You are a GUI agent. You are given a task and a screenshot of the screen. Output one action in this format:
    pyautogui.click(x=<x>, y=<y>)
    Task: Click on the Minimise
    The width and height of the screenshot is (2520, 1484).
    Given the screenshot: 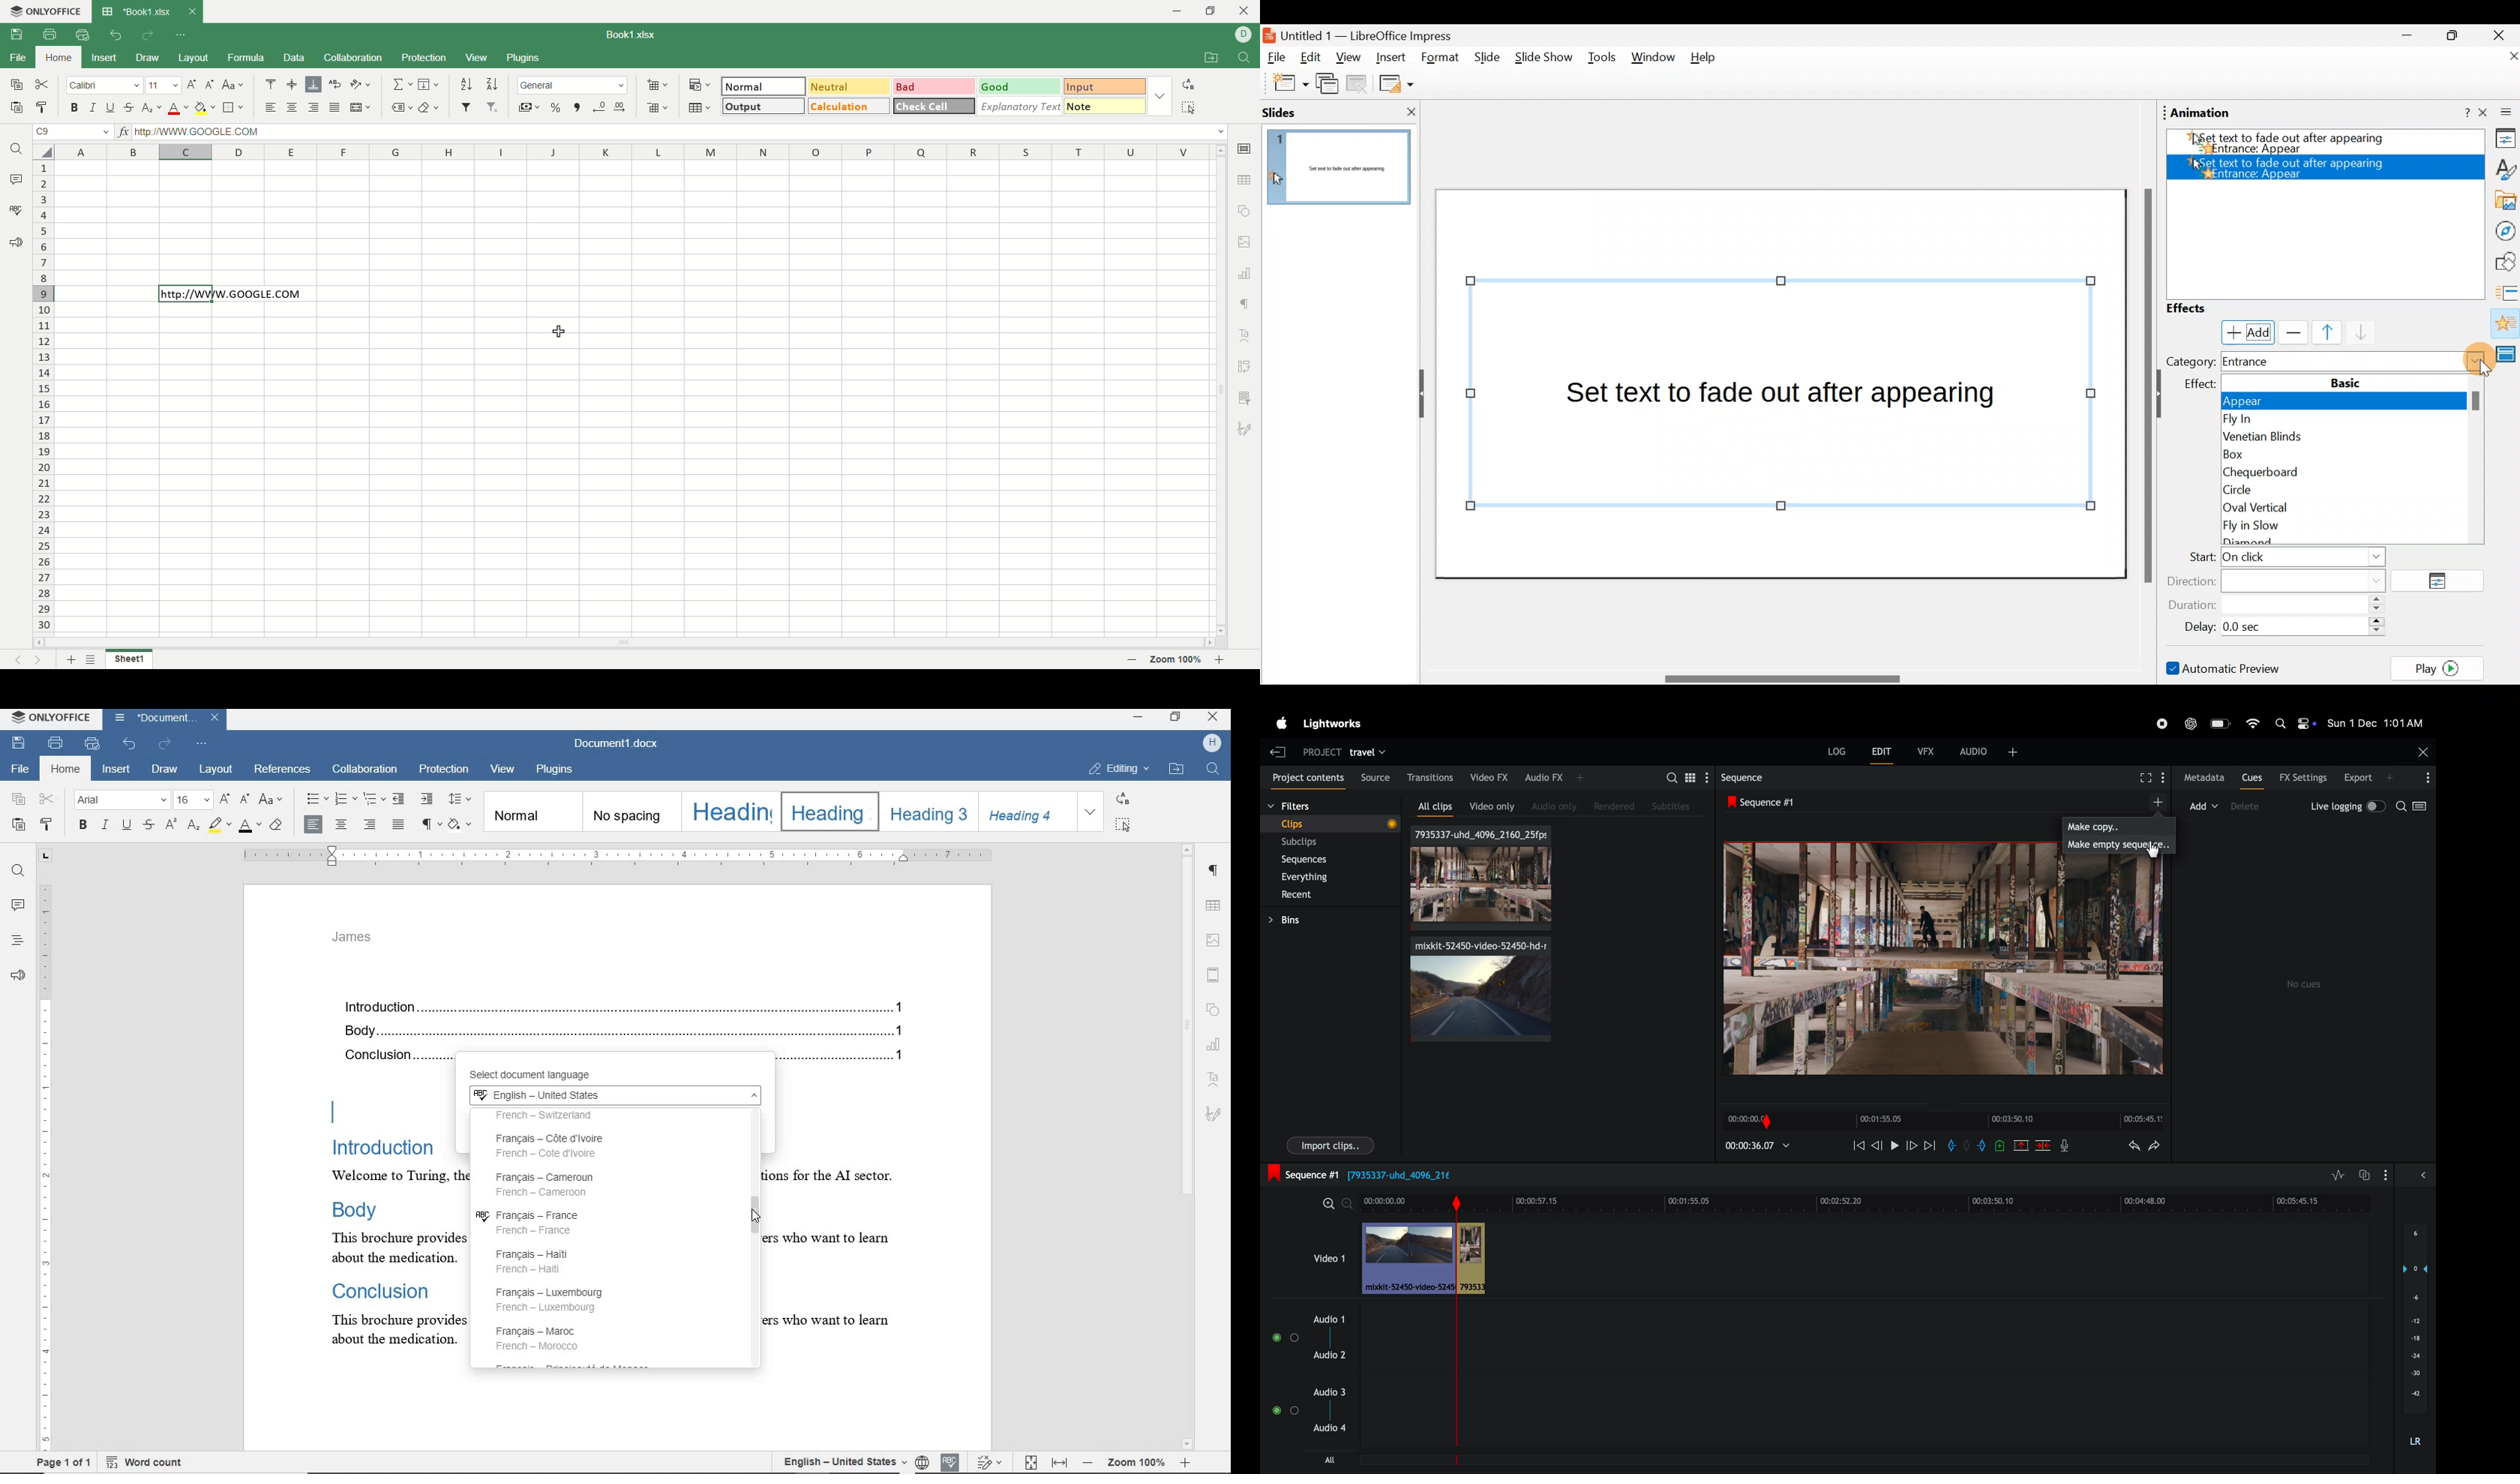 What is the action you would take?
    pyautogui.click(x=2405, y=39)
    